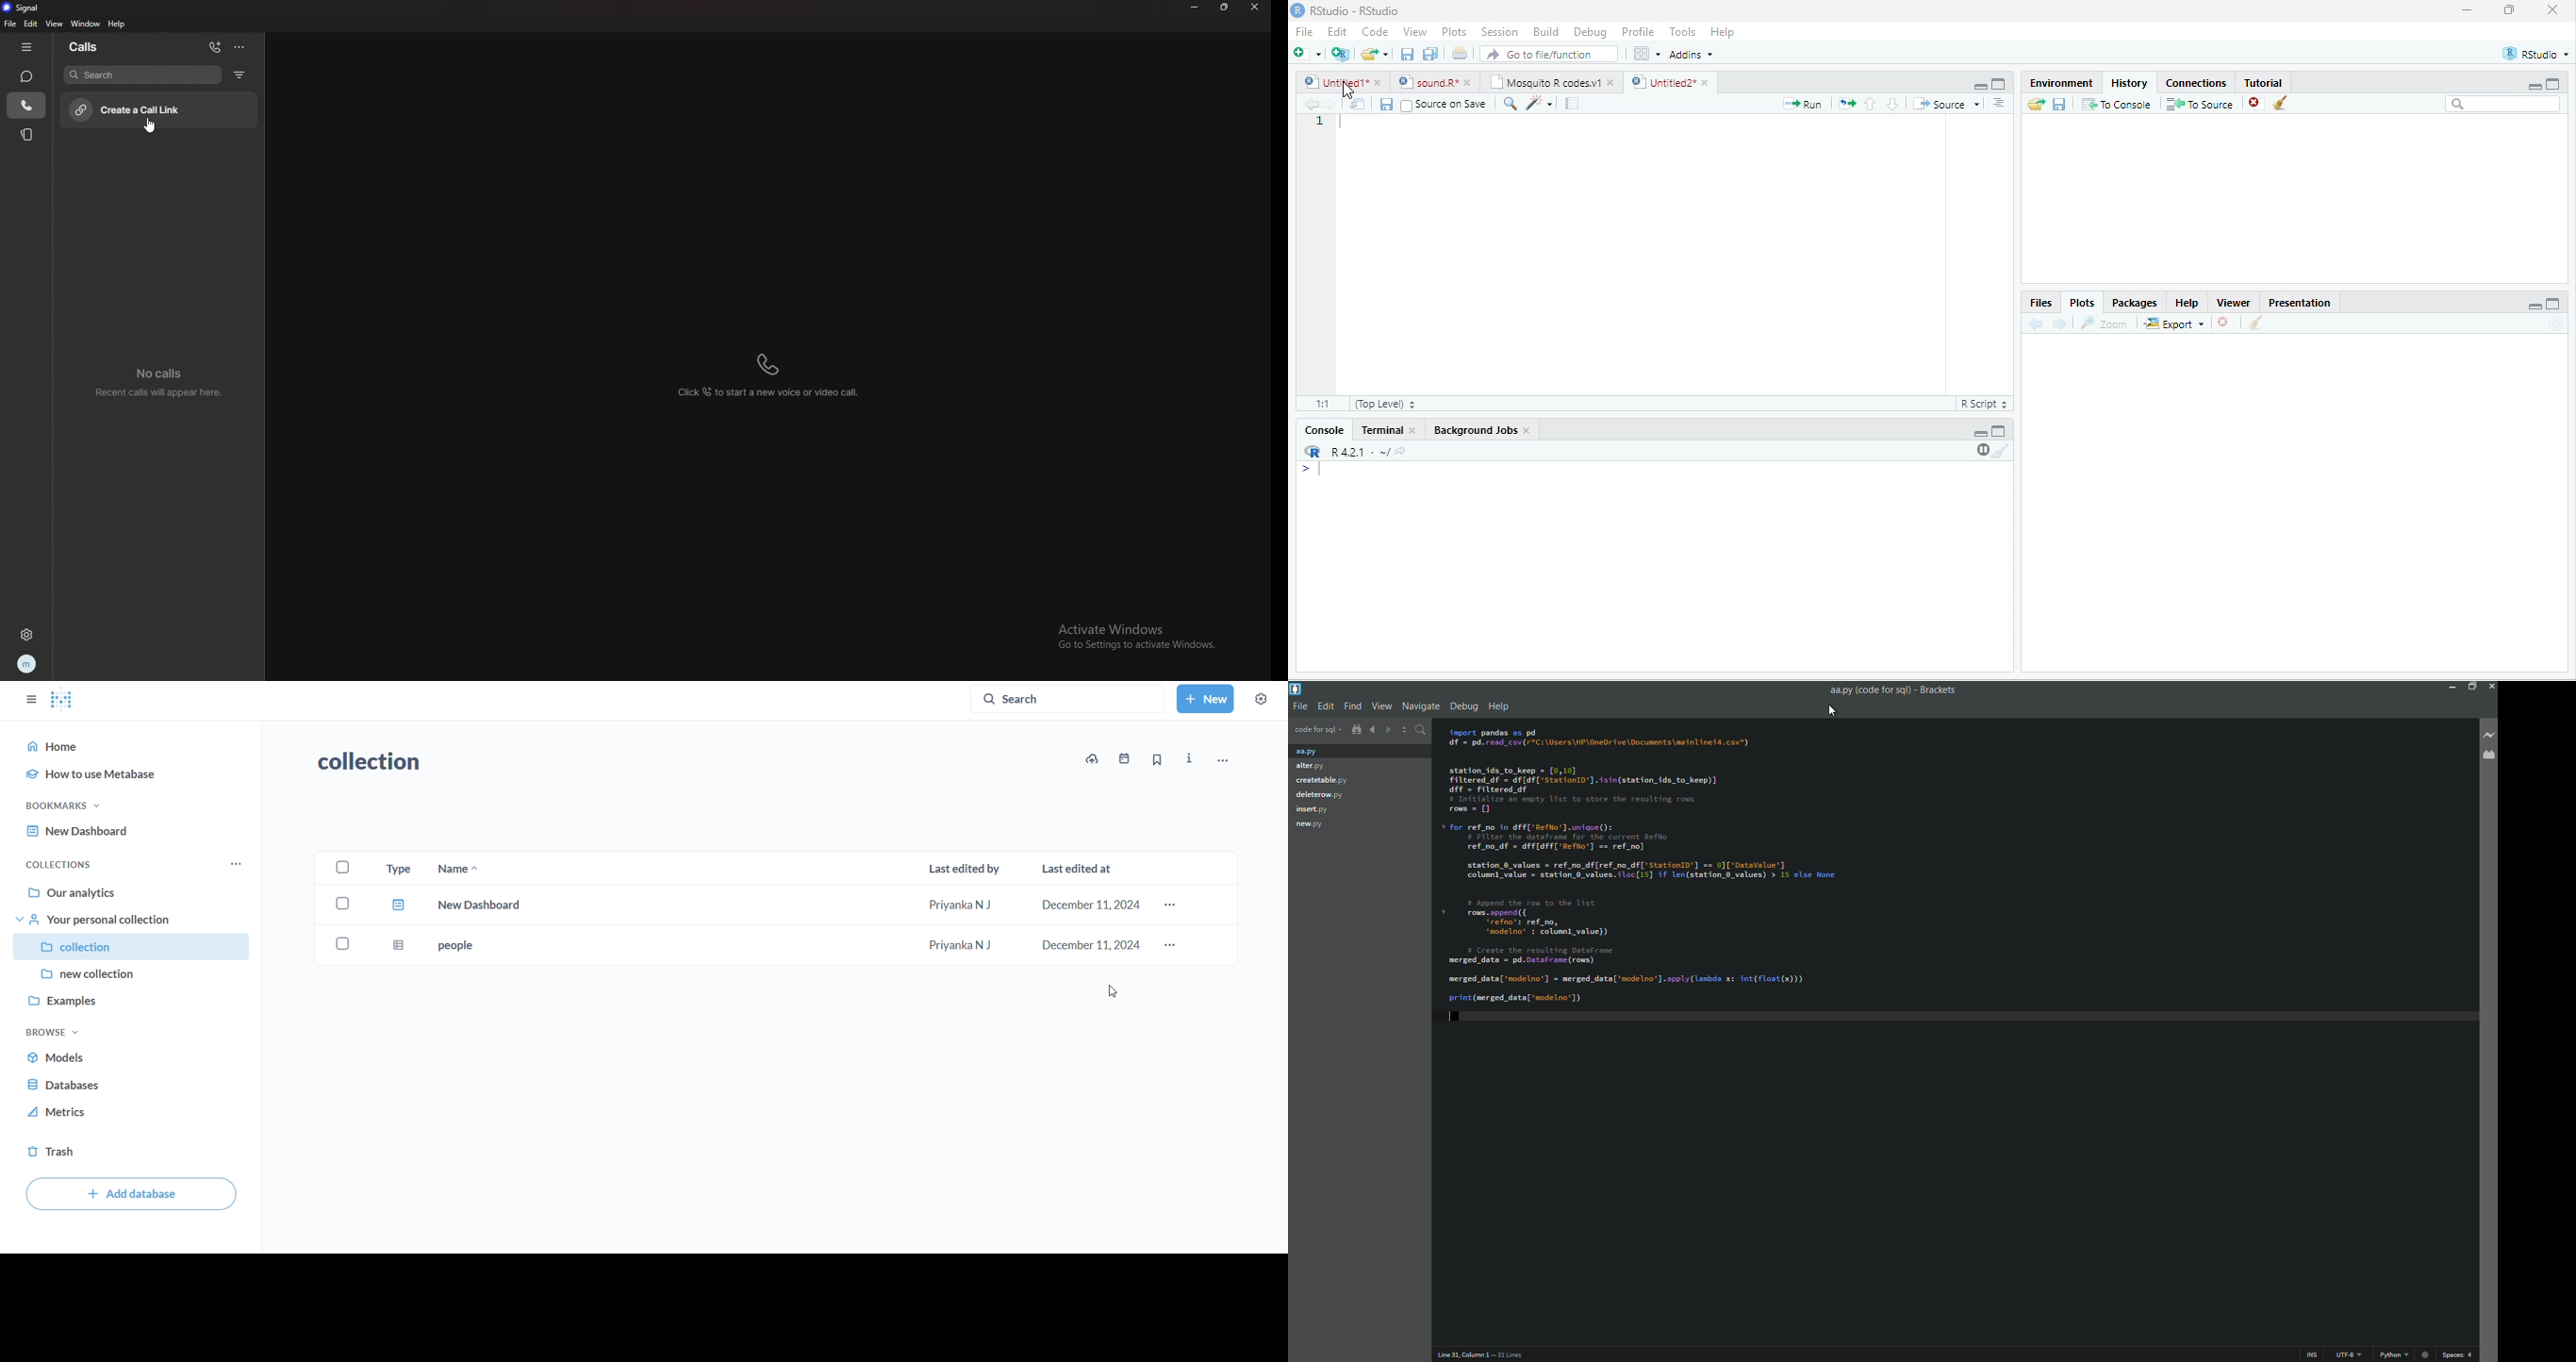 The width and height of the screenshot is (2576, 1372). Describe the element at coordinates (767, 946) in the screenshot. I see `people` at that location.